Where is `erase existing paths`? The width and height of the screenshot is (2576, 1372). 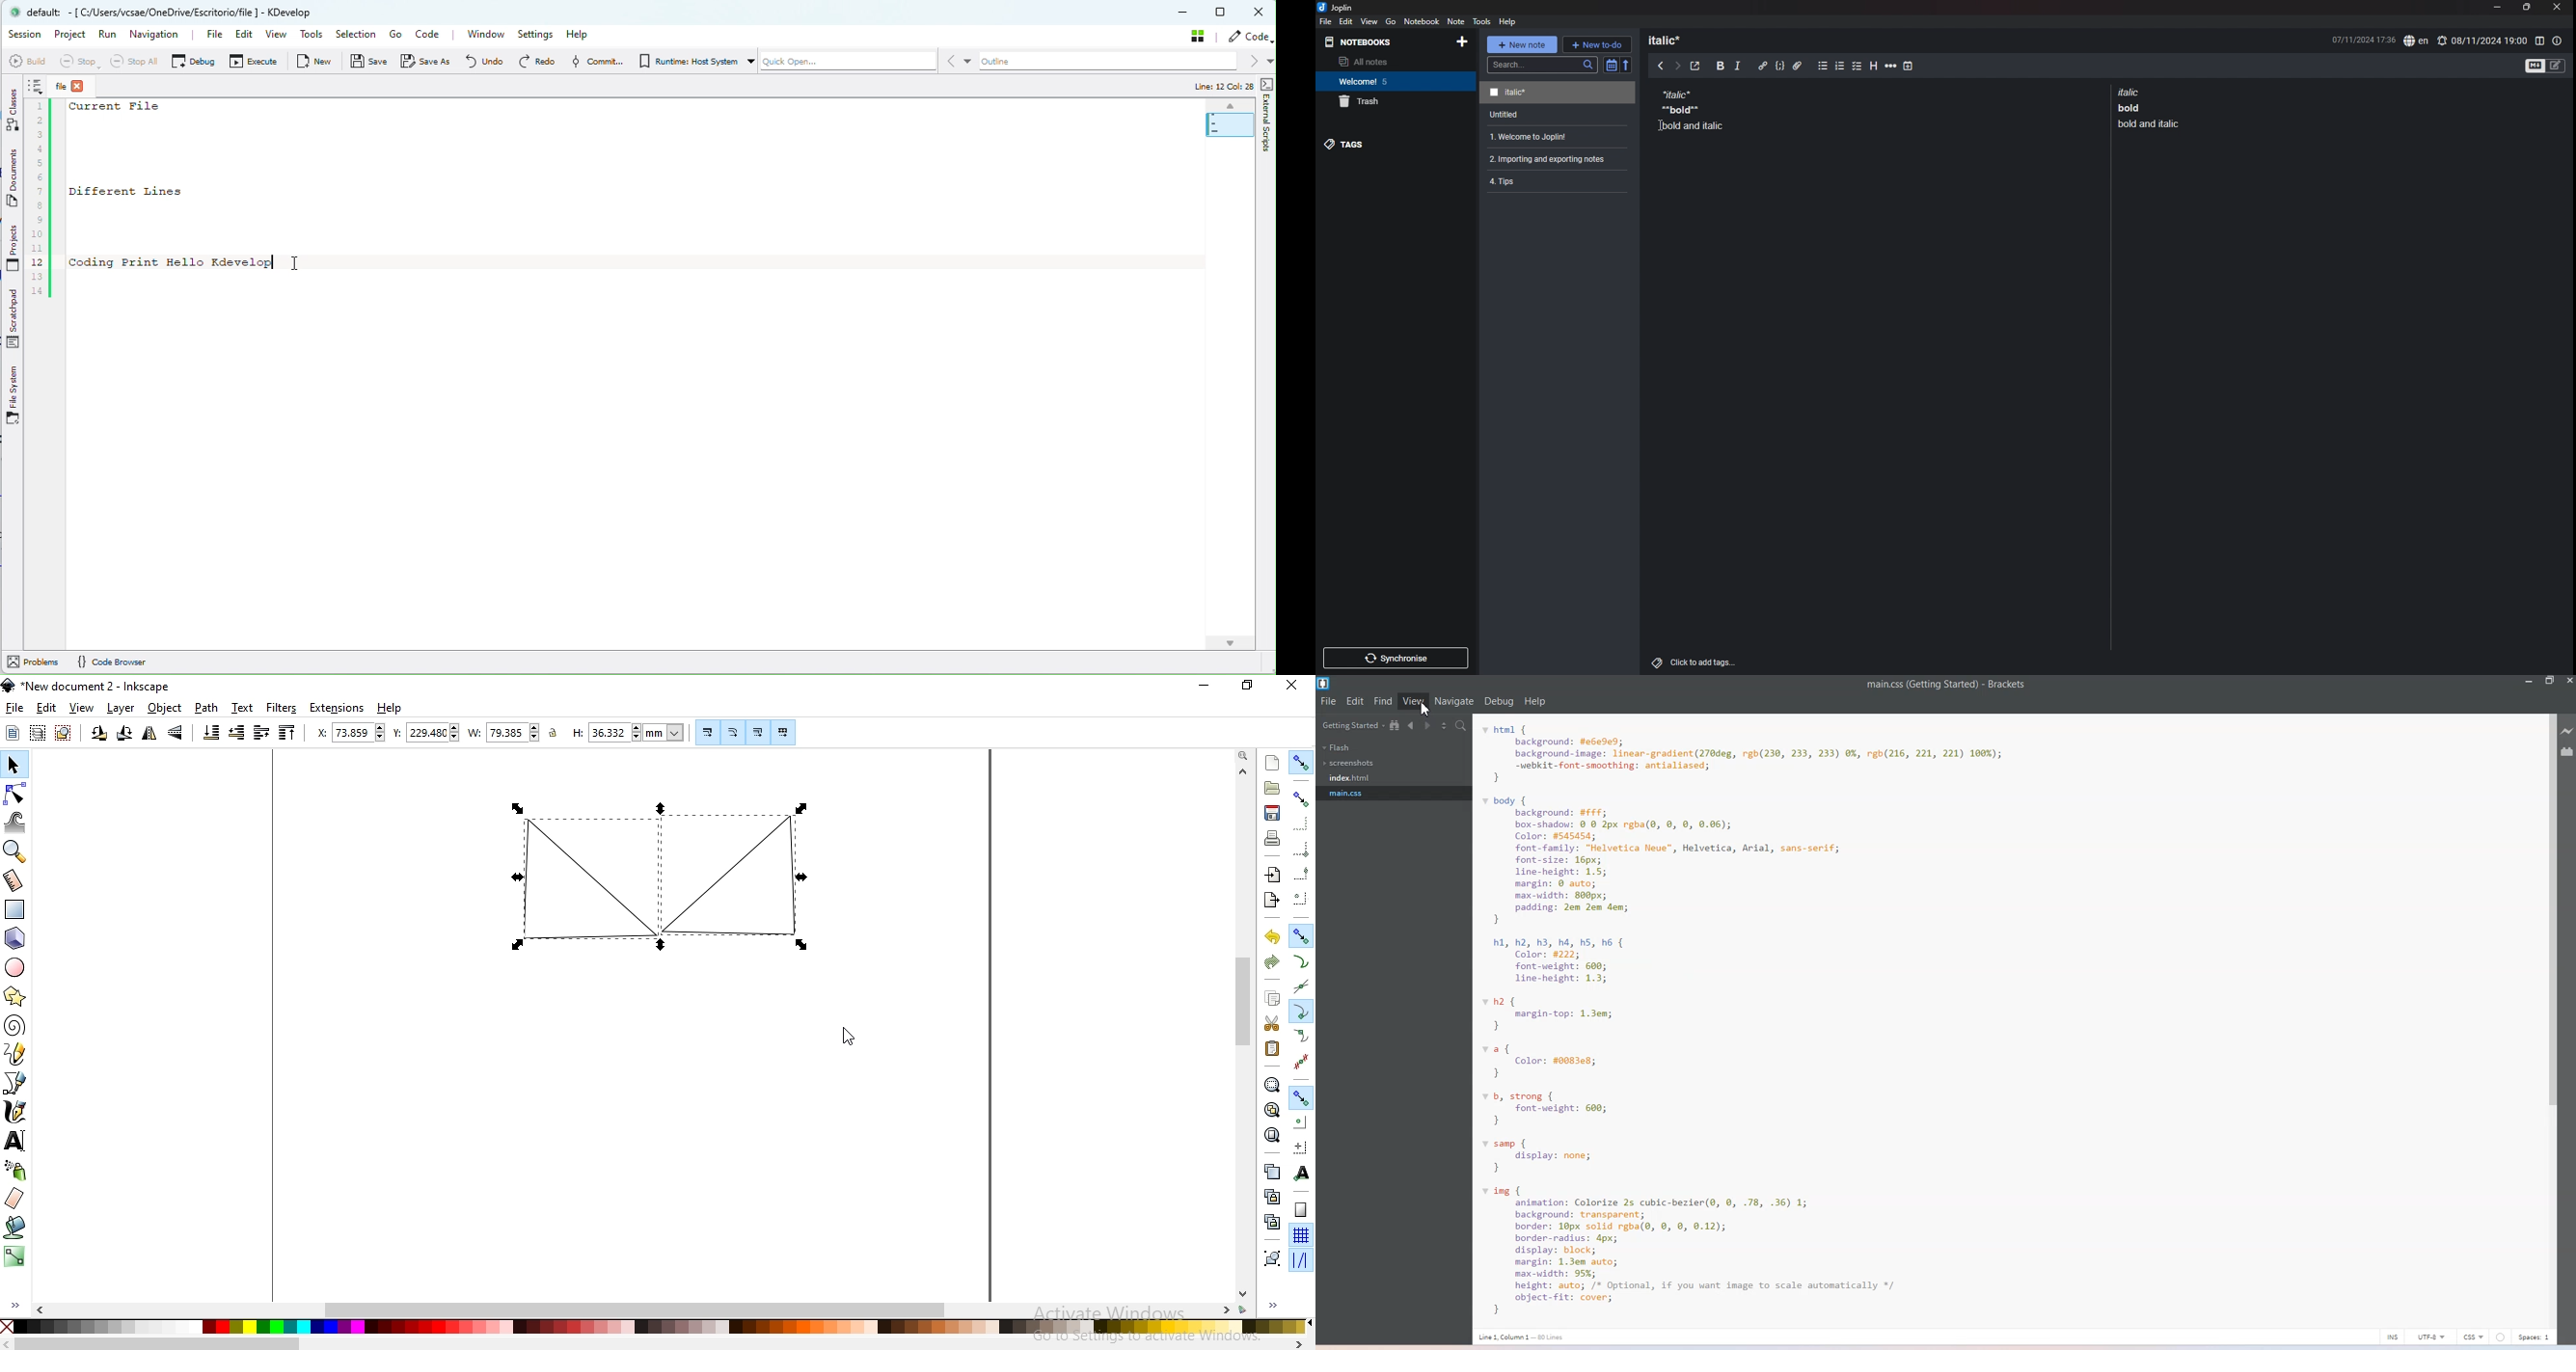
erase existing paths is located at coordinates (16, 1199).